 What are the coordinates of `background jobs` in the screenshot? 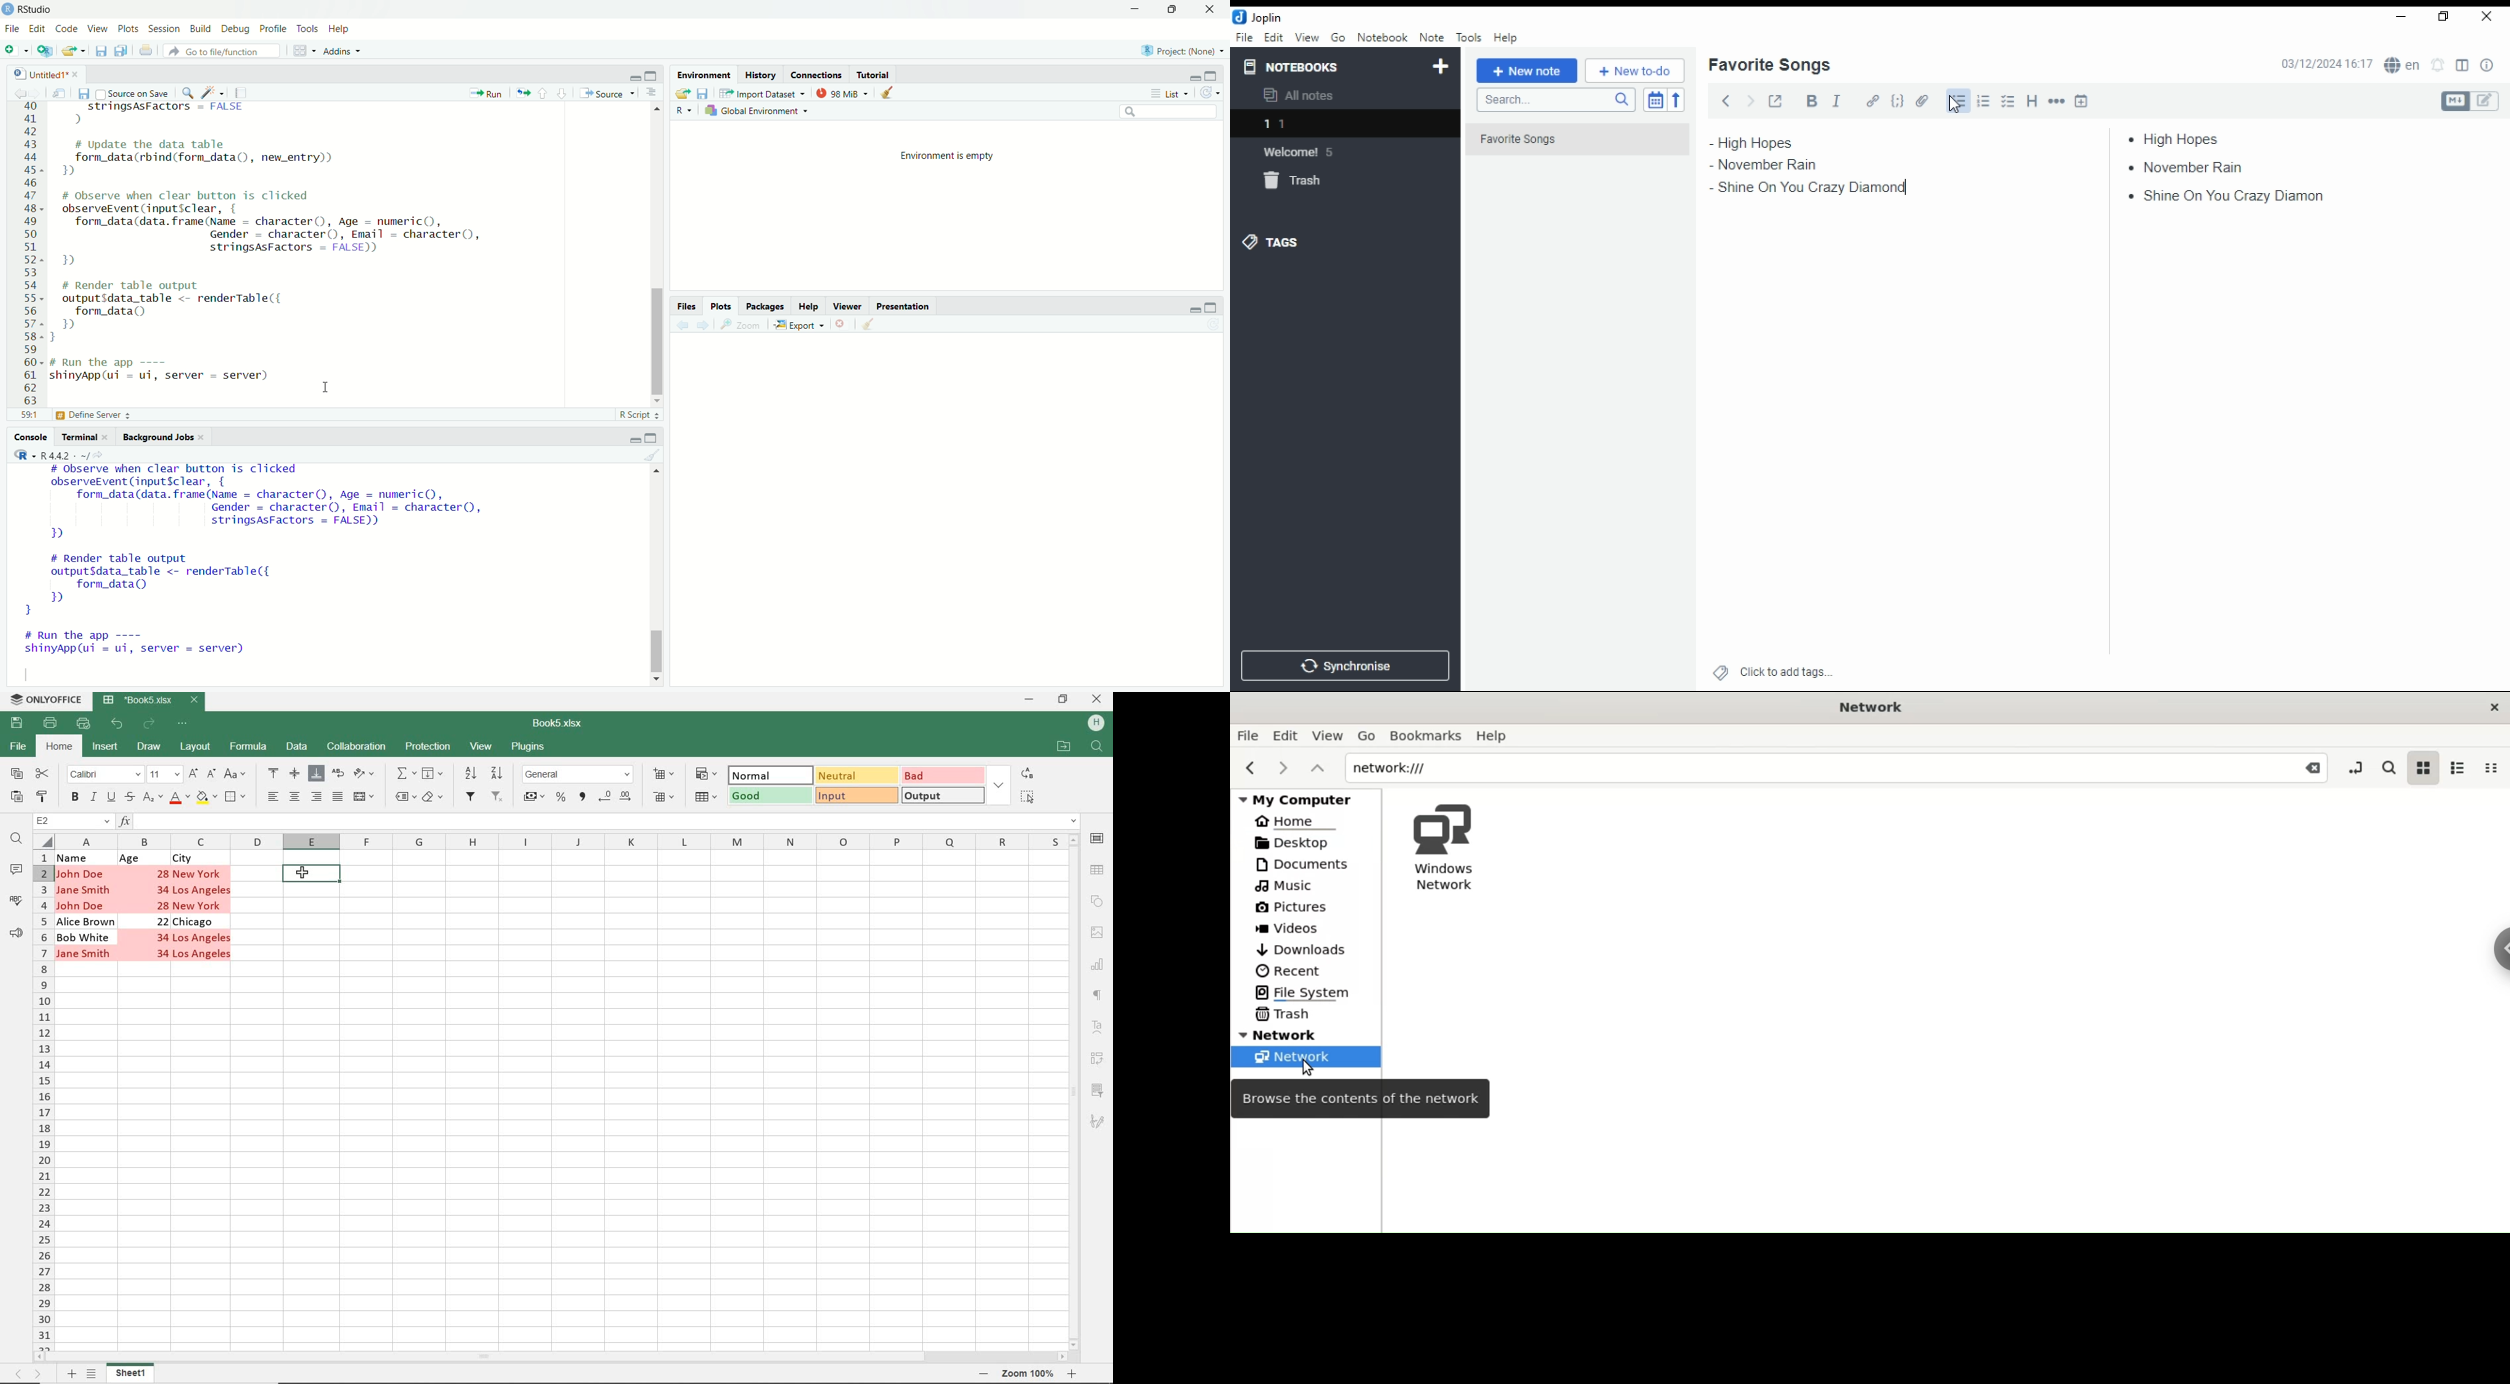 It's located at (157, 436).